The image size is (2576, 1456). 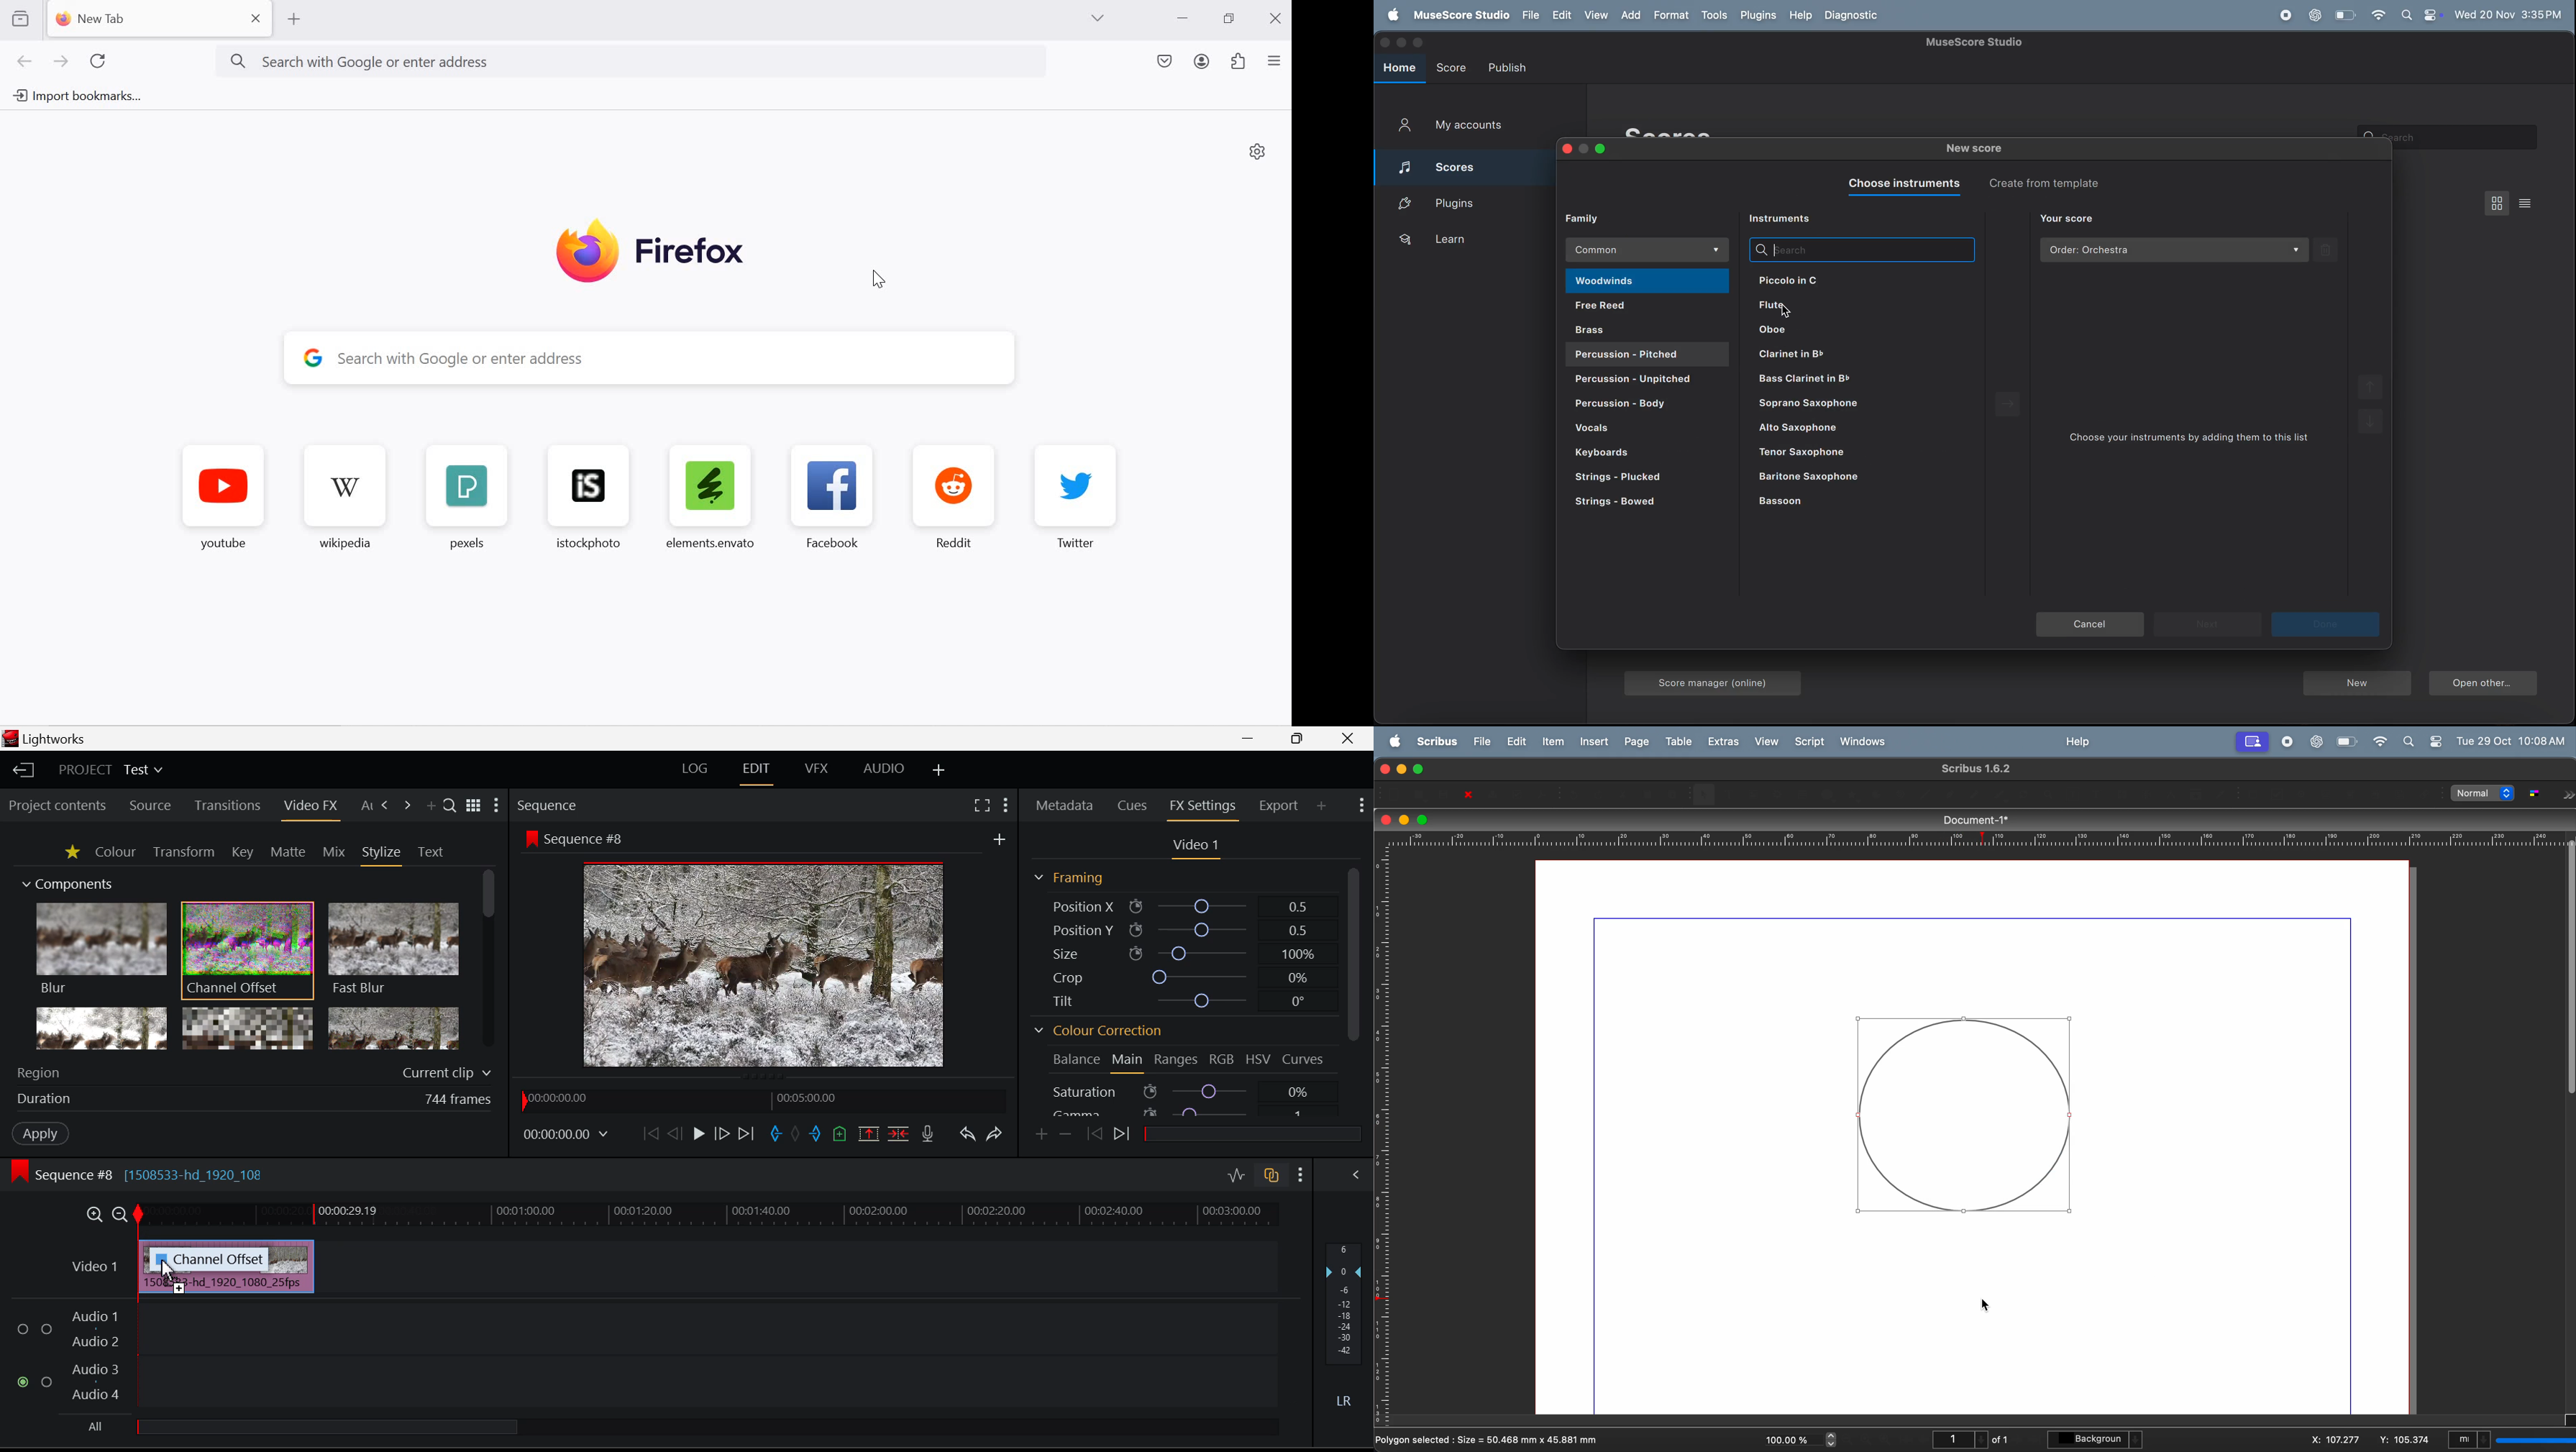 I want to click on Apply, so click(x=41, y=1135).